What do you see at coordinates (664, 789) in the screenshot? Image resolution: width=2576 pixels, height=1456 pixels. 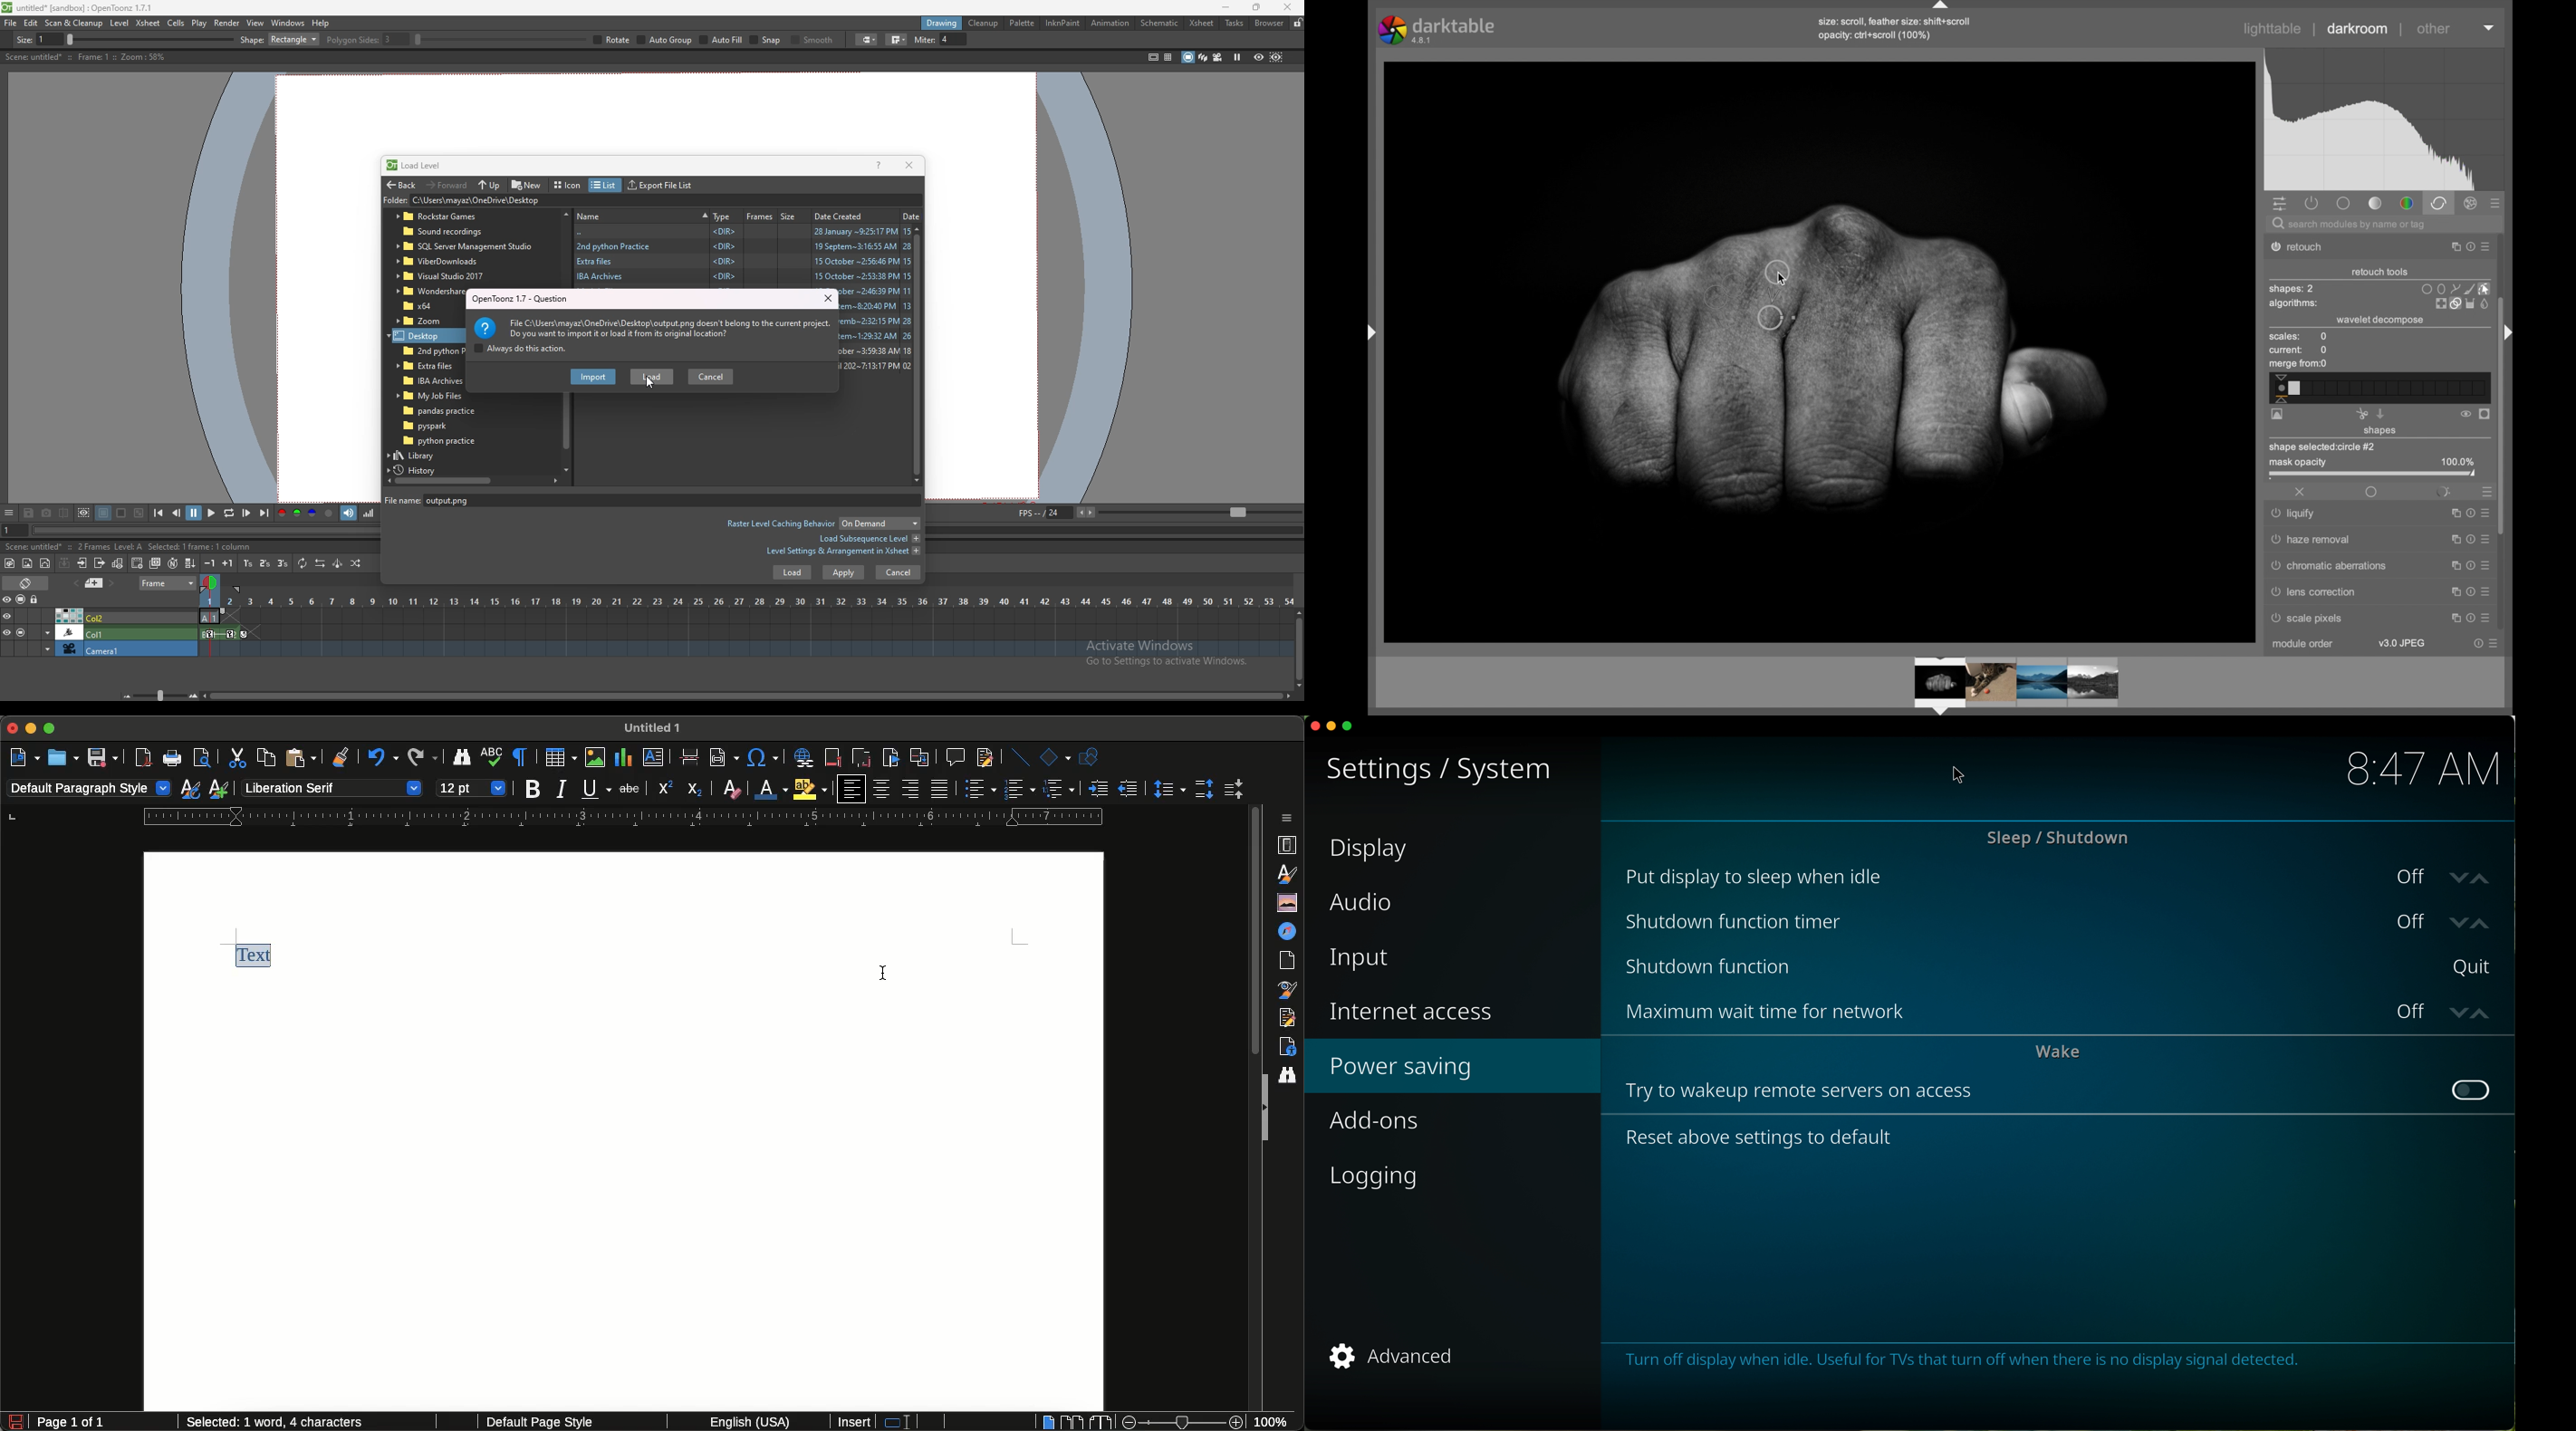 I see `Superscript` at bounding box center [664, 789].